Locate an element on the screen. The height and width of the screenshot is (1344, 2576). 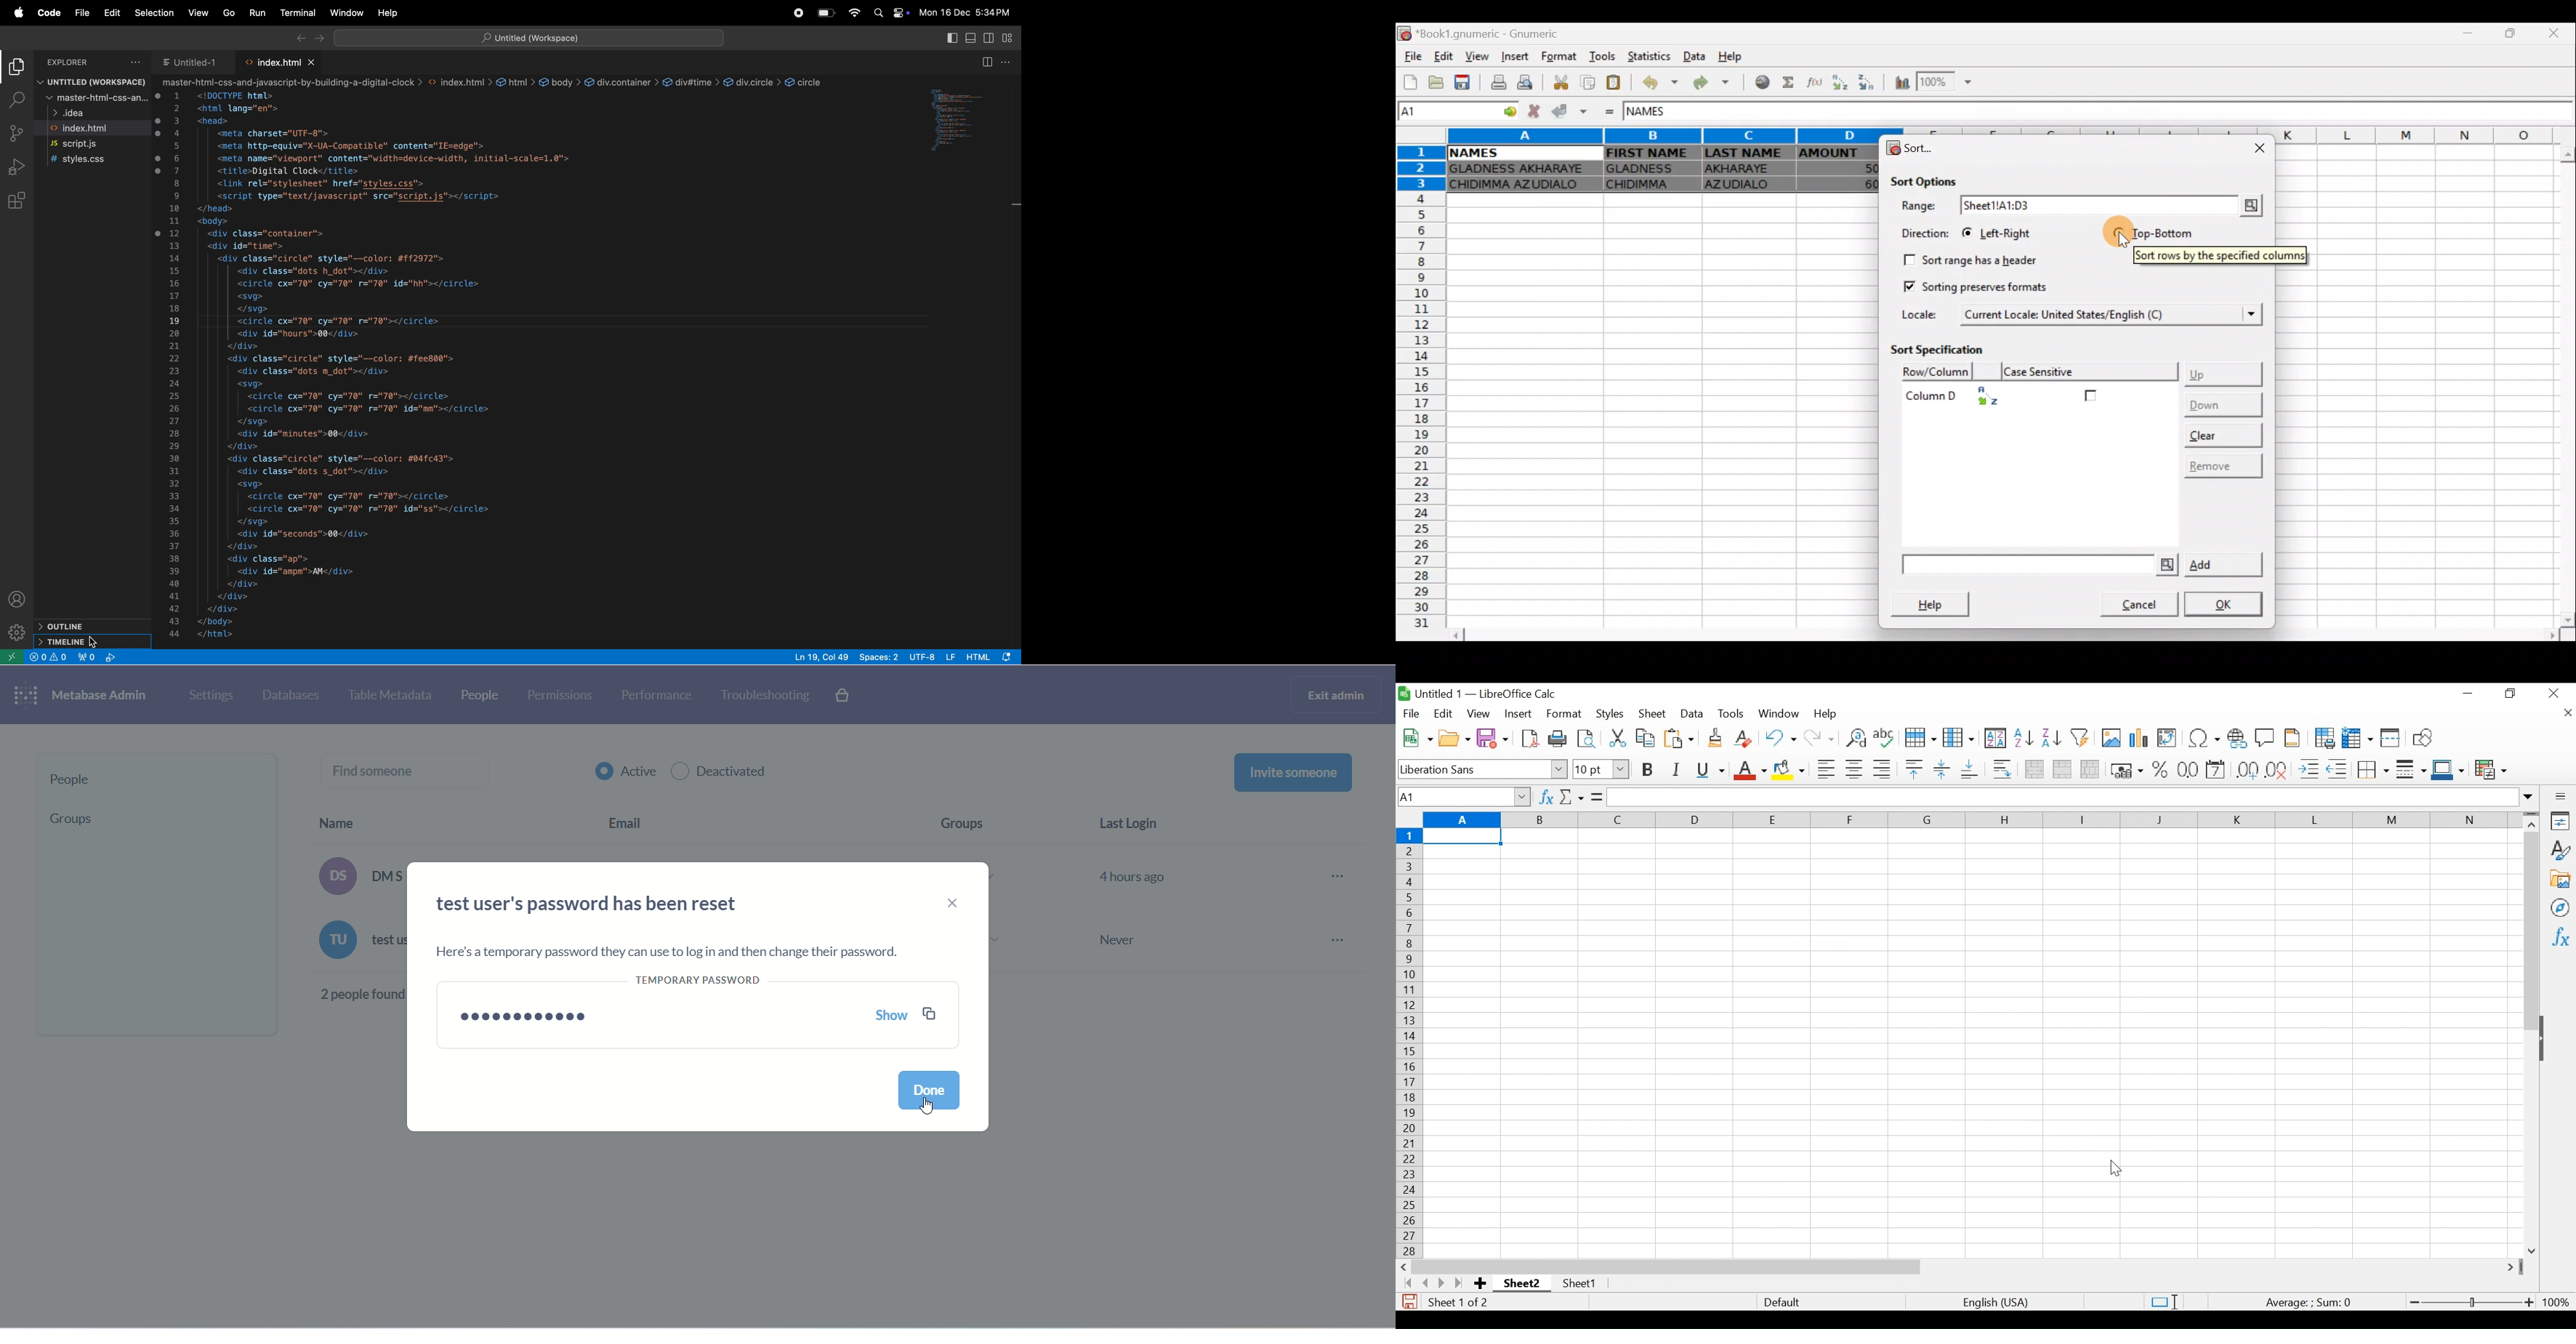
Name Box is located at coordinates (1463, 796).